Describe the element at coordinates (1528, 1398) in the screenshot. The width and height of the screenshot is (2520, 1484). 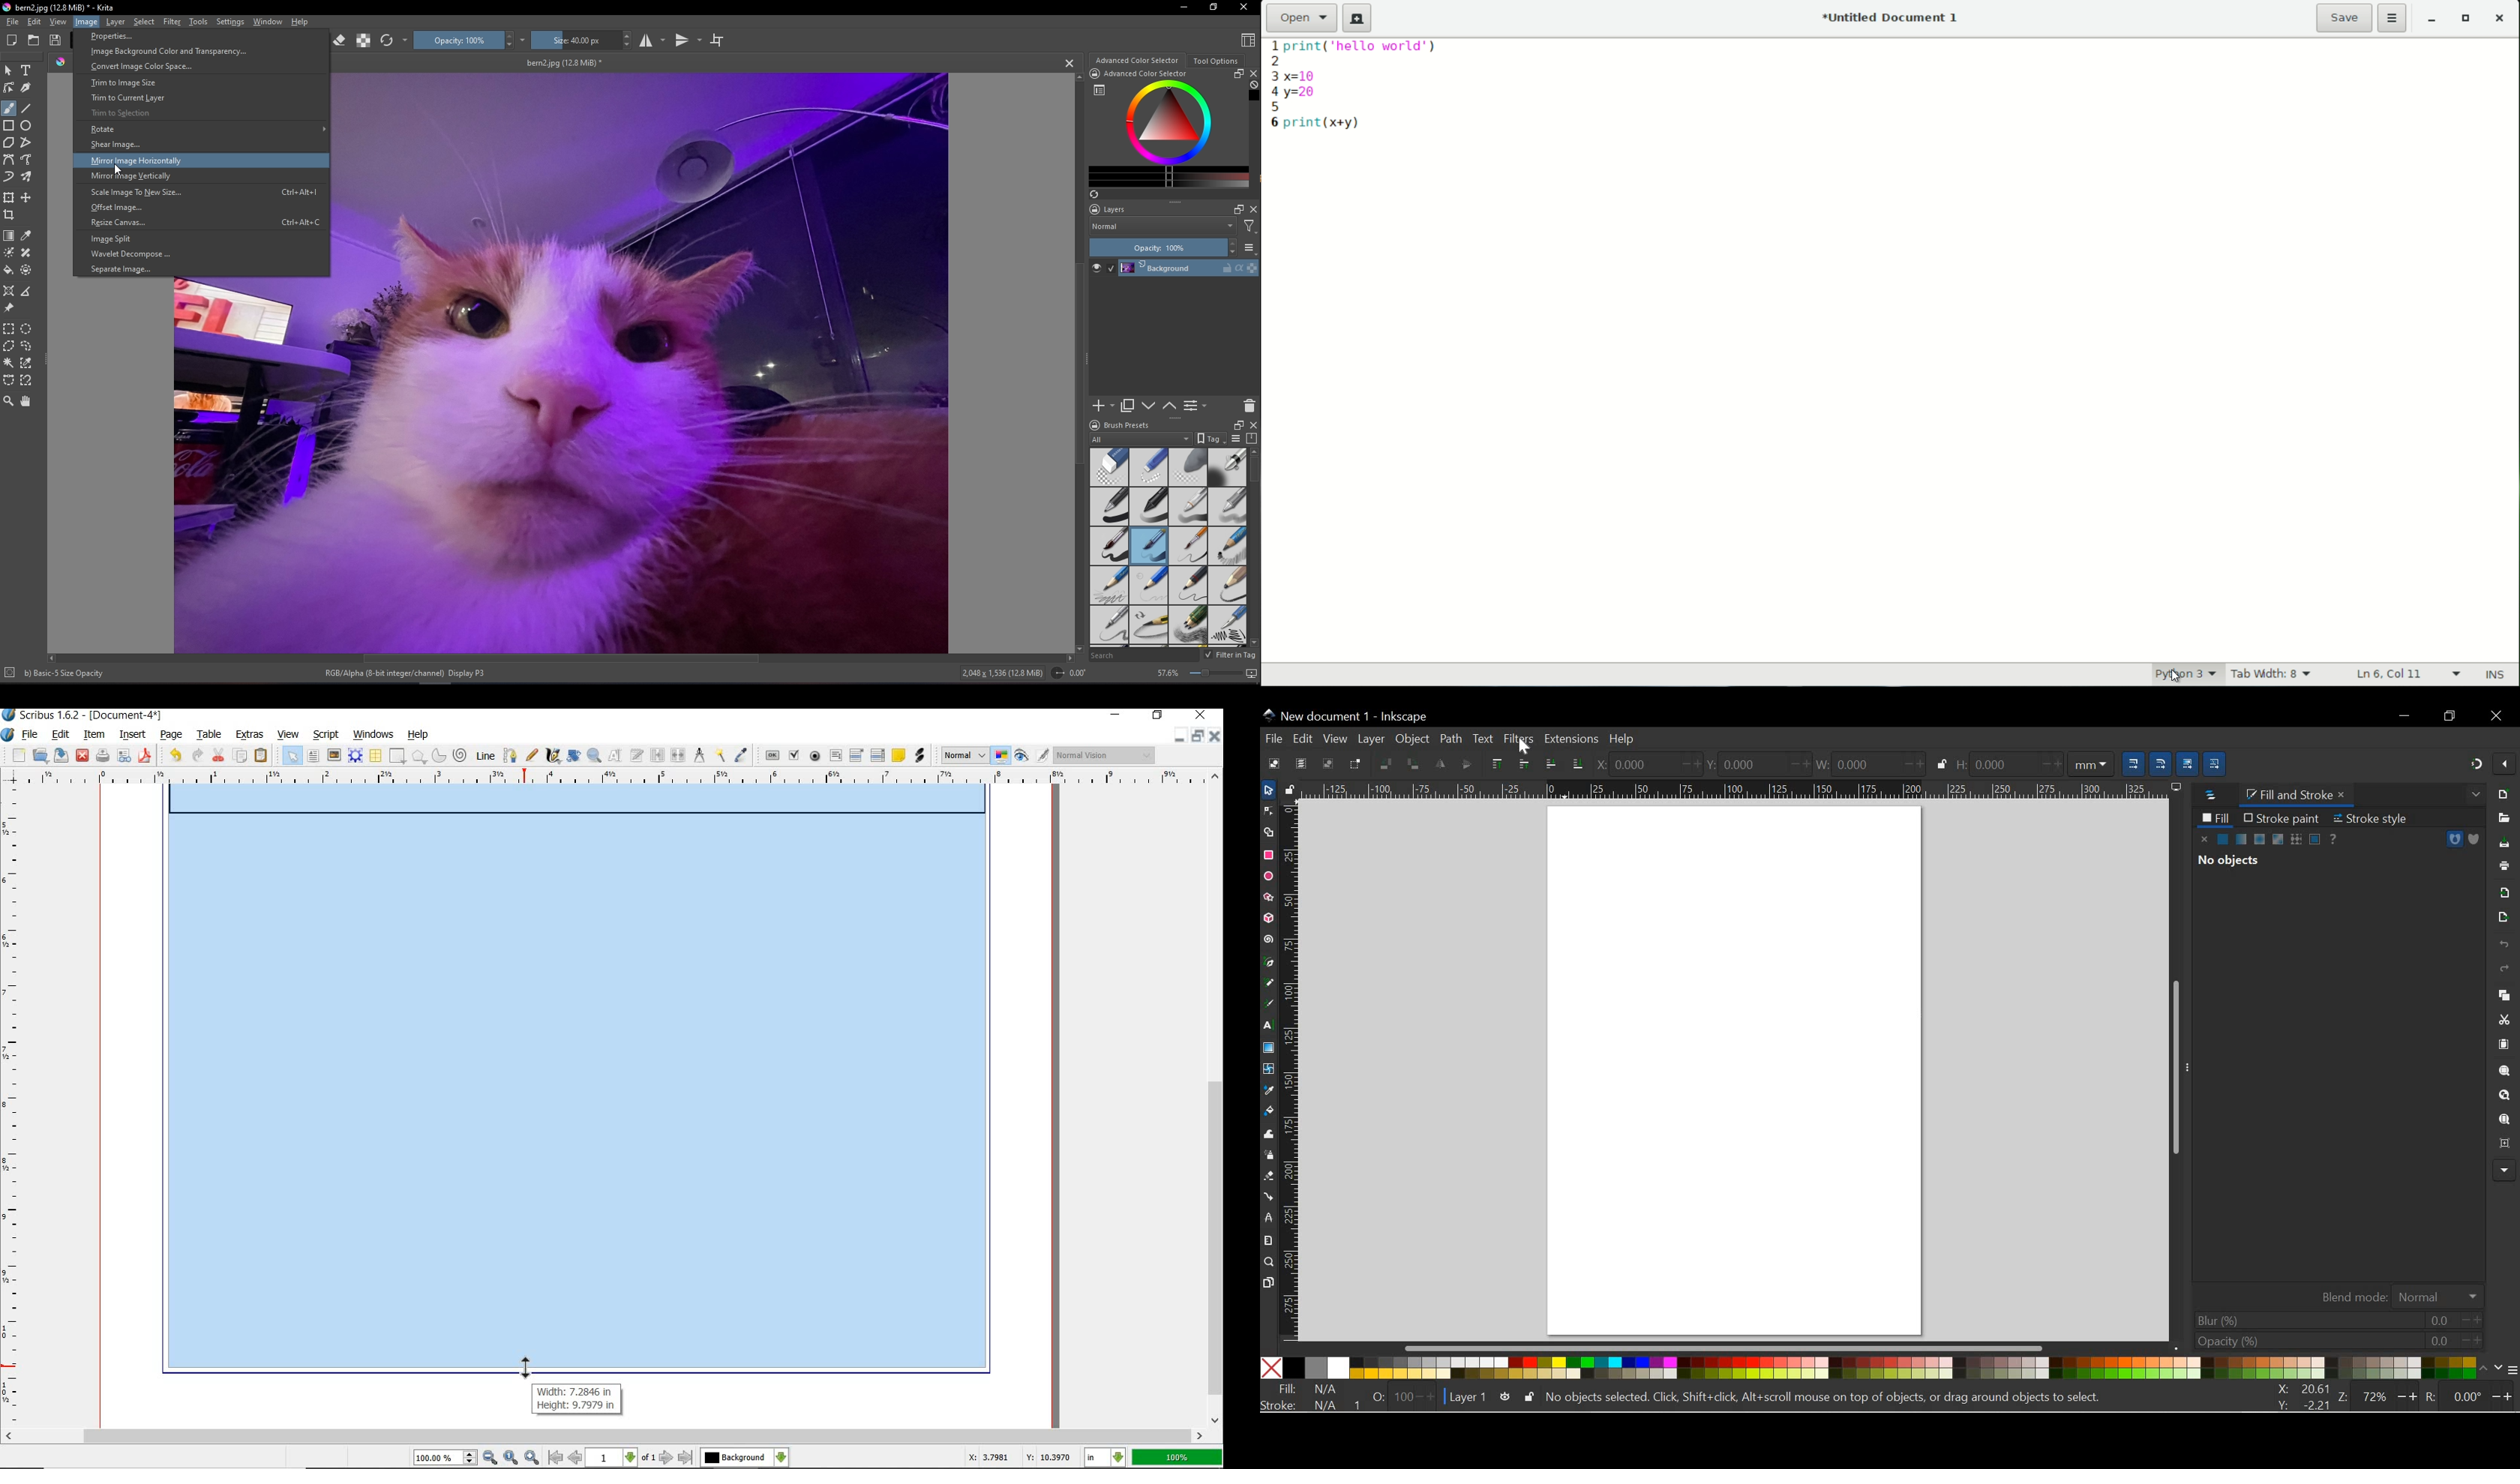
I see `LOCK OR UNLOCK` at that location.